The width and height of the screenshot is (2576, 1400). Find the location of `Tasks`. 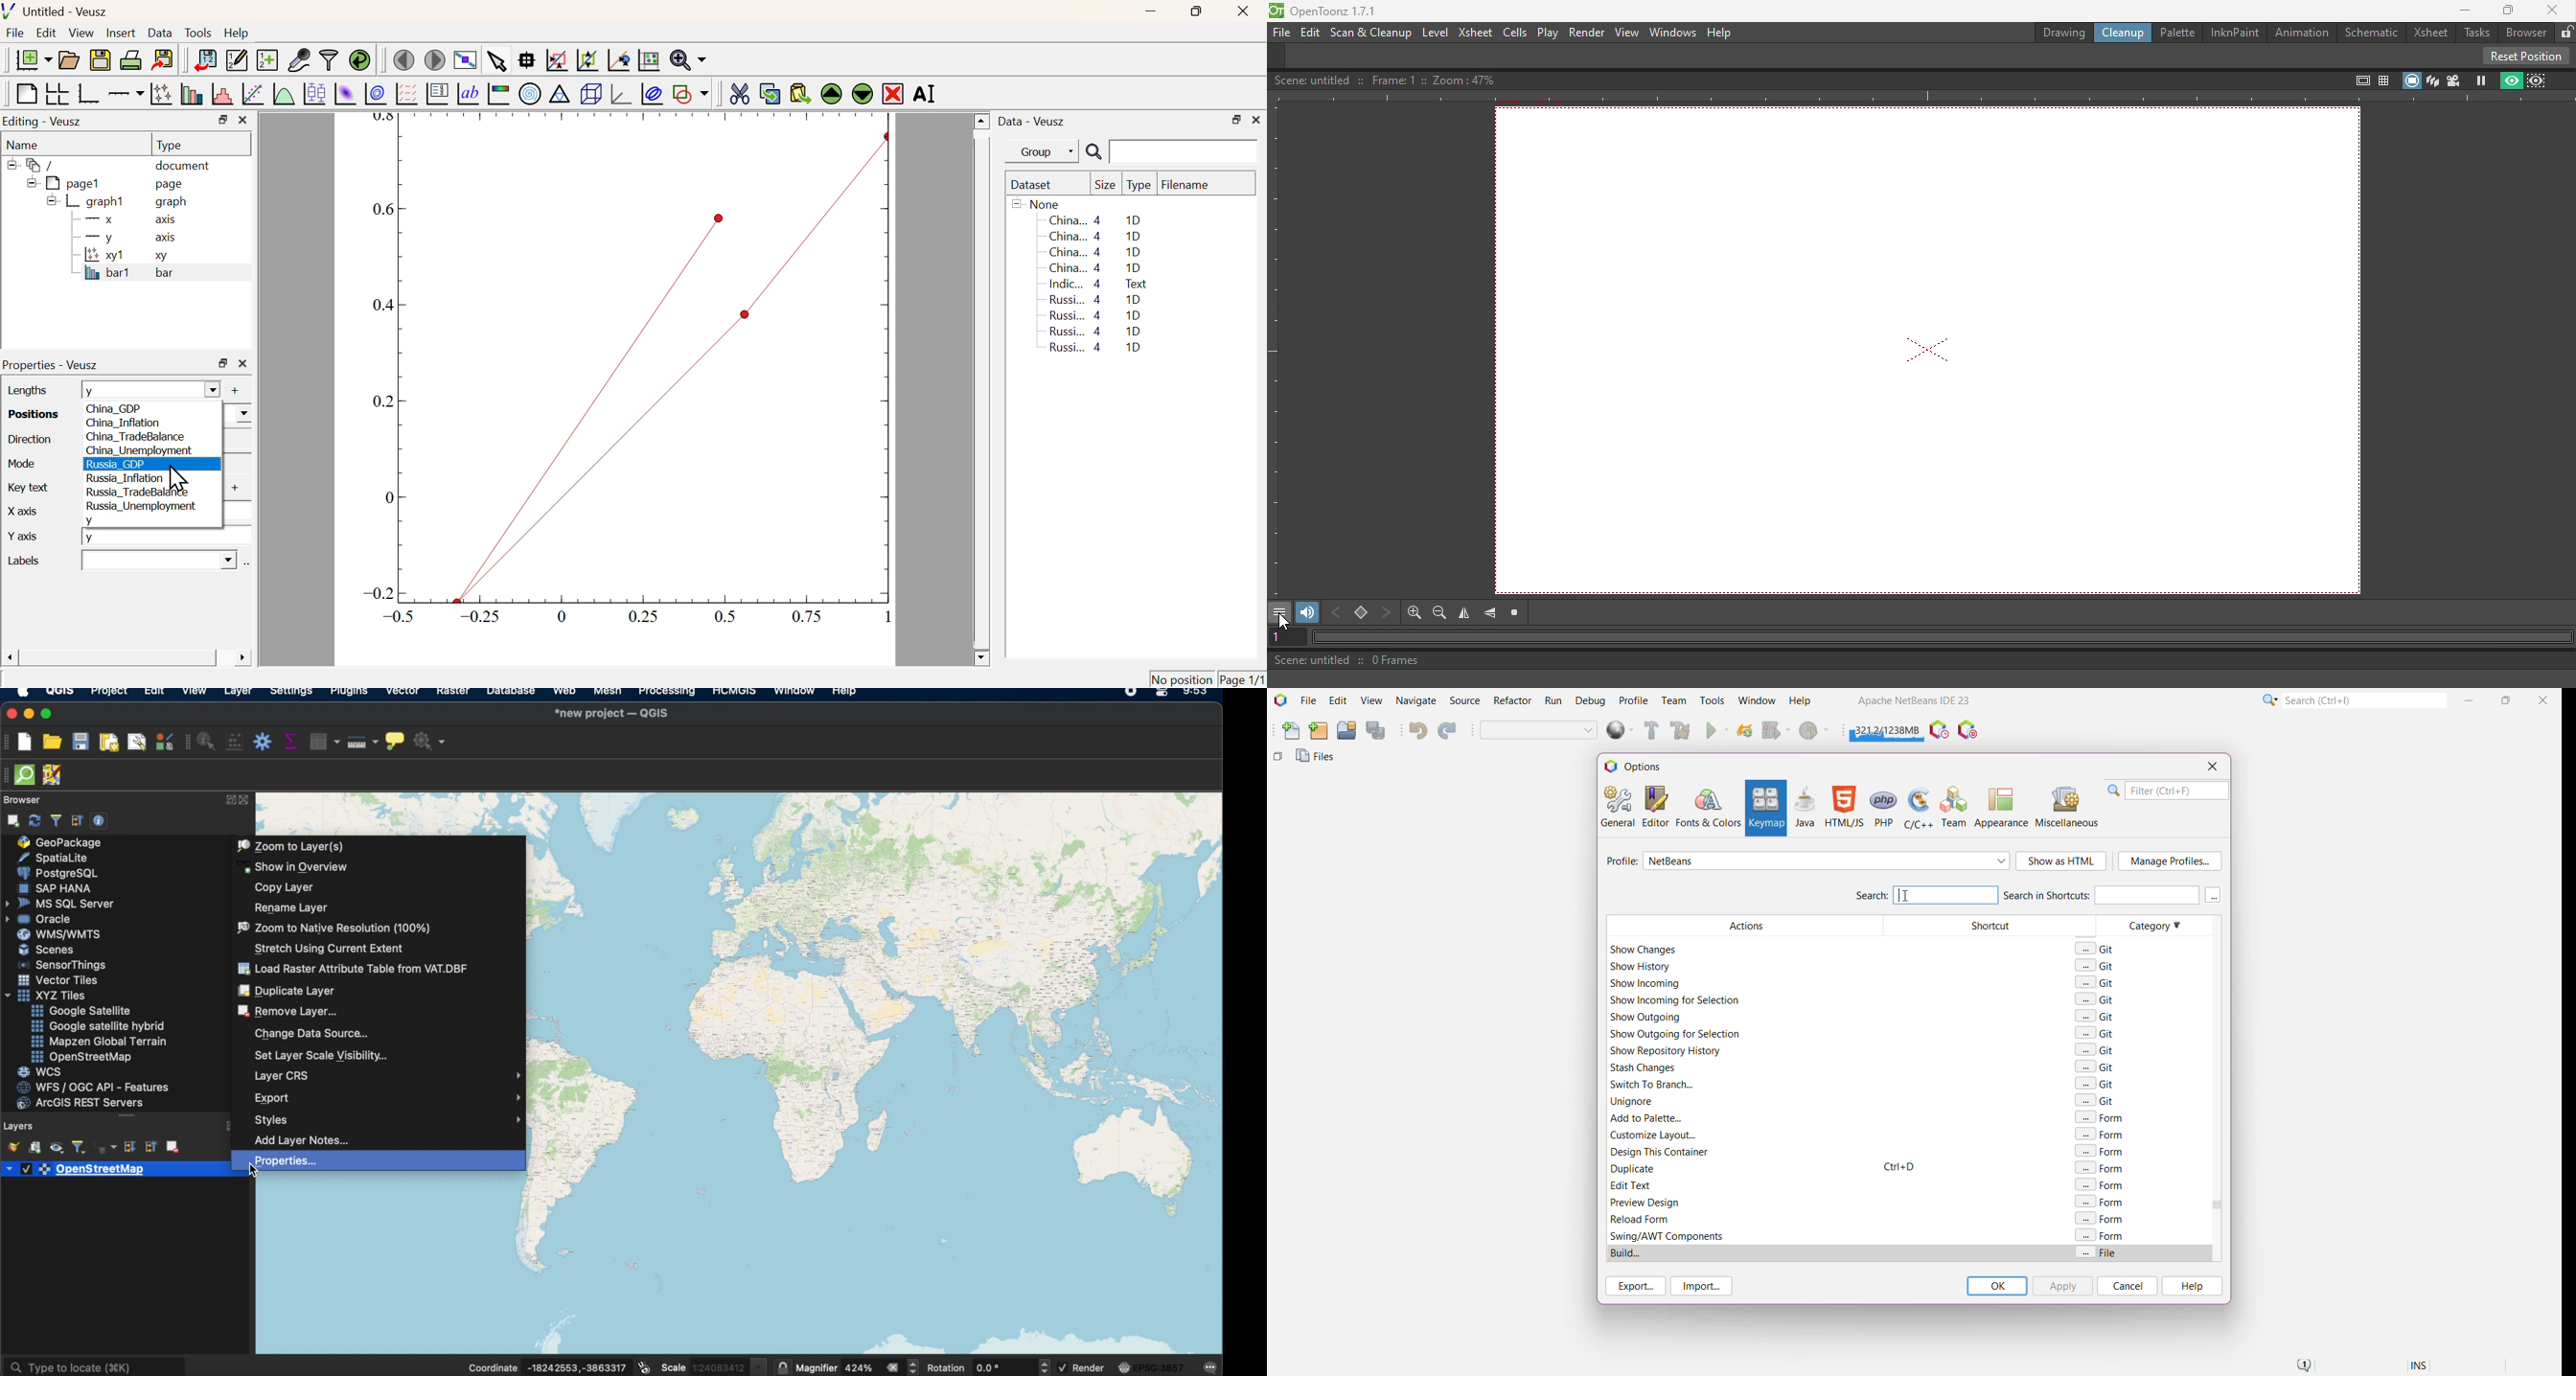

Tasks is located at coordinates (2475, 34).